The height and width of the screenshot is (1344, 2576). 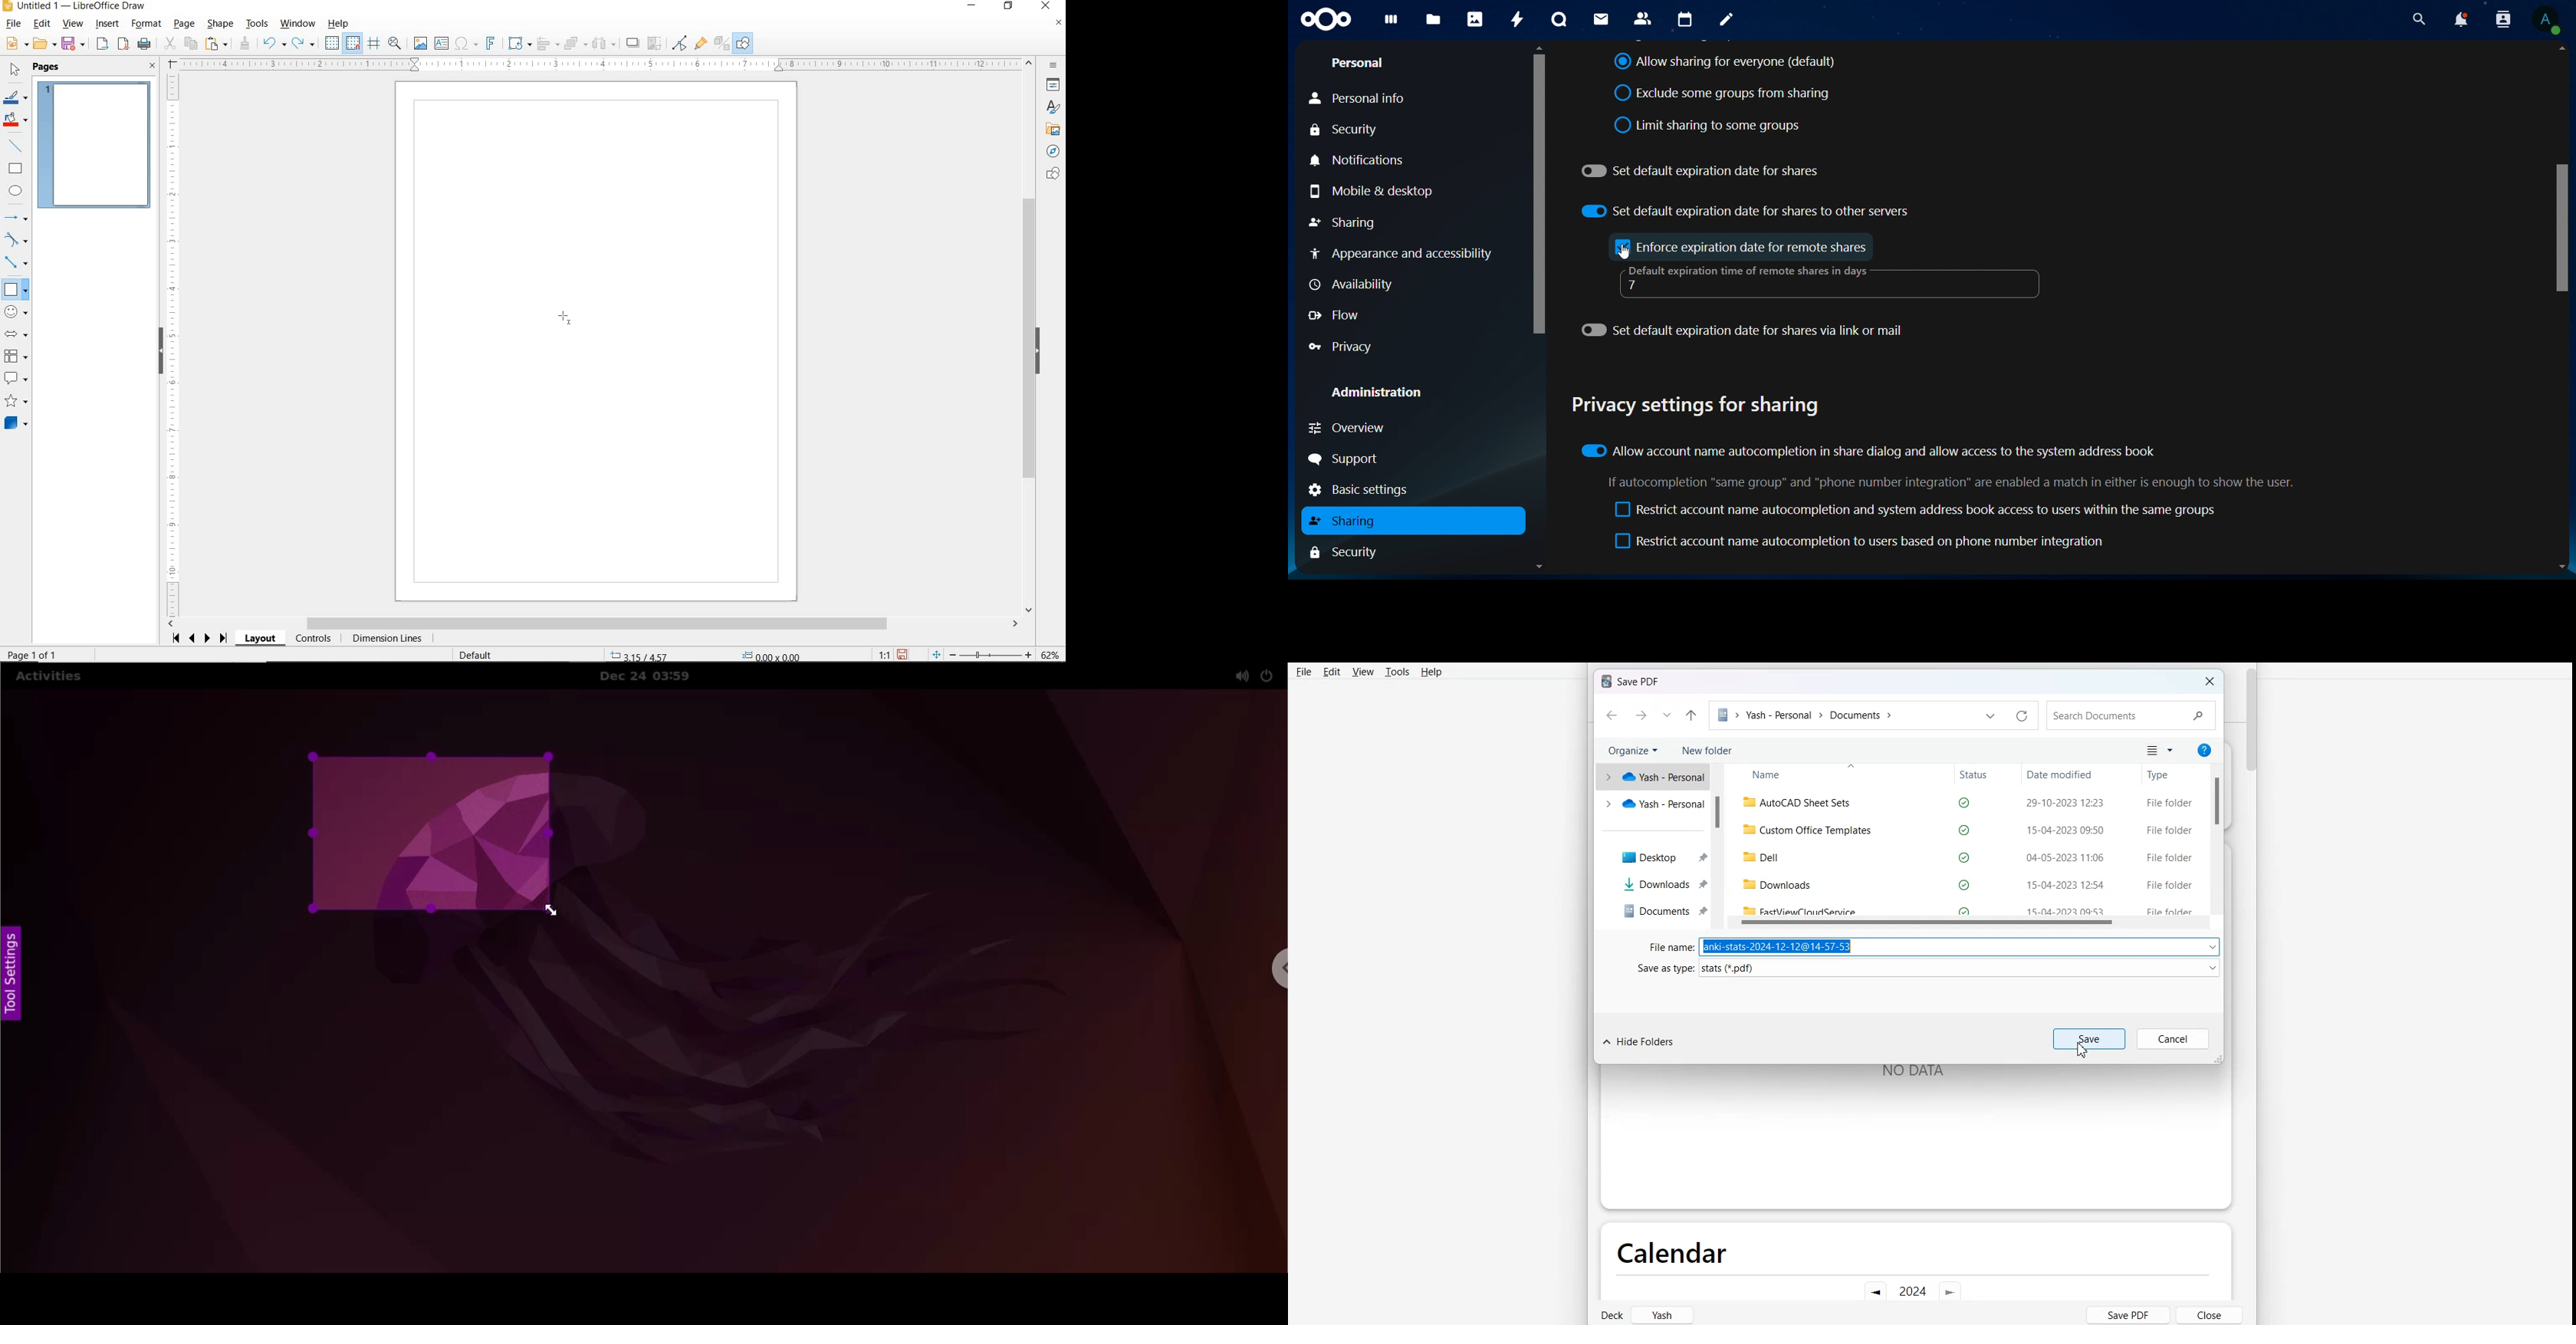 I want to click on LINES AND ARROWS, so click(x=16, y=218).